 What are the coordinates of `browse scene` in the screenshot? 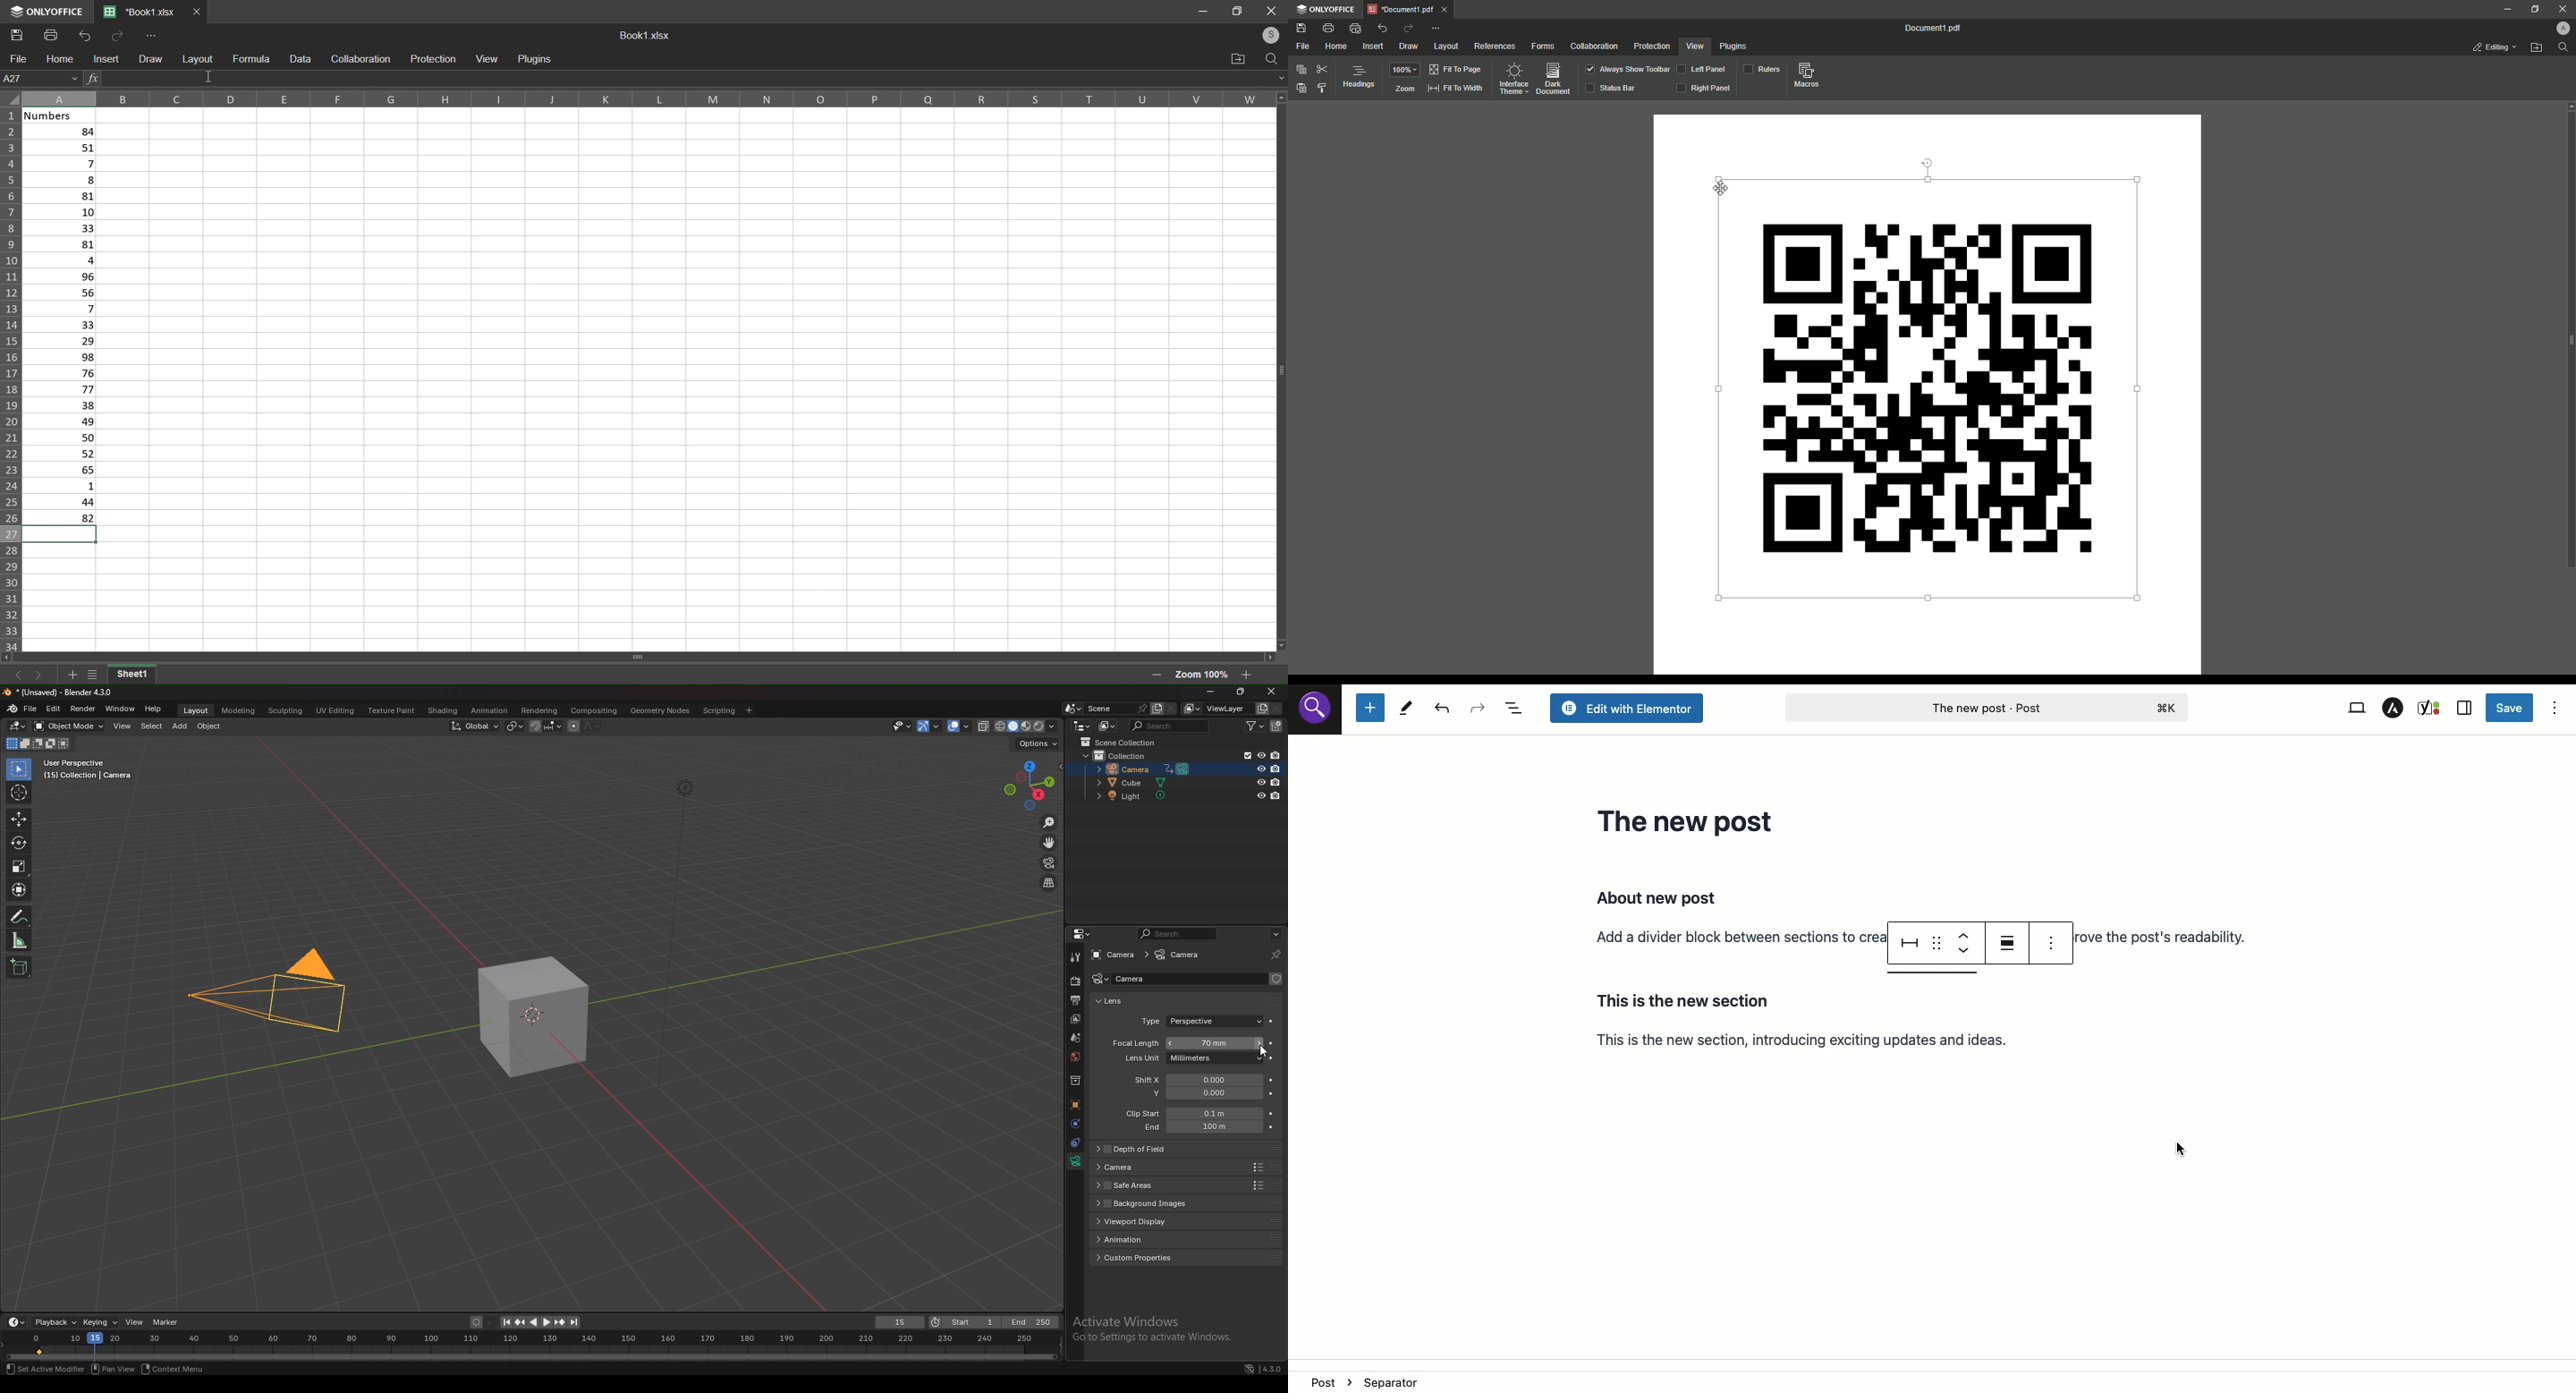 It's located at (1071, 709).